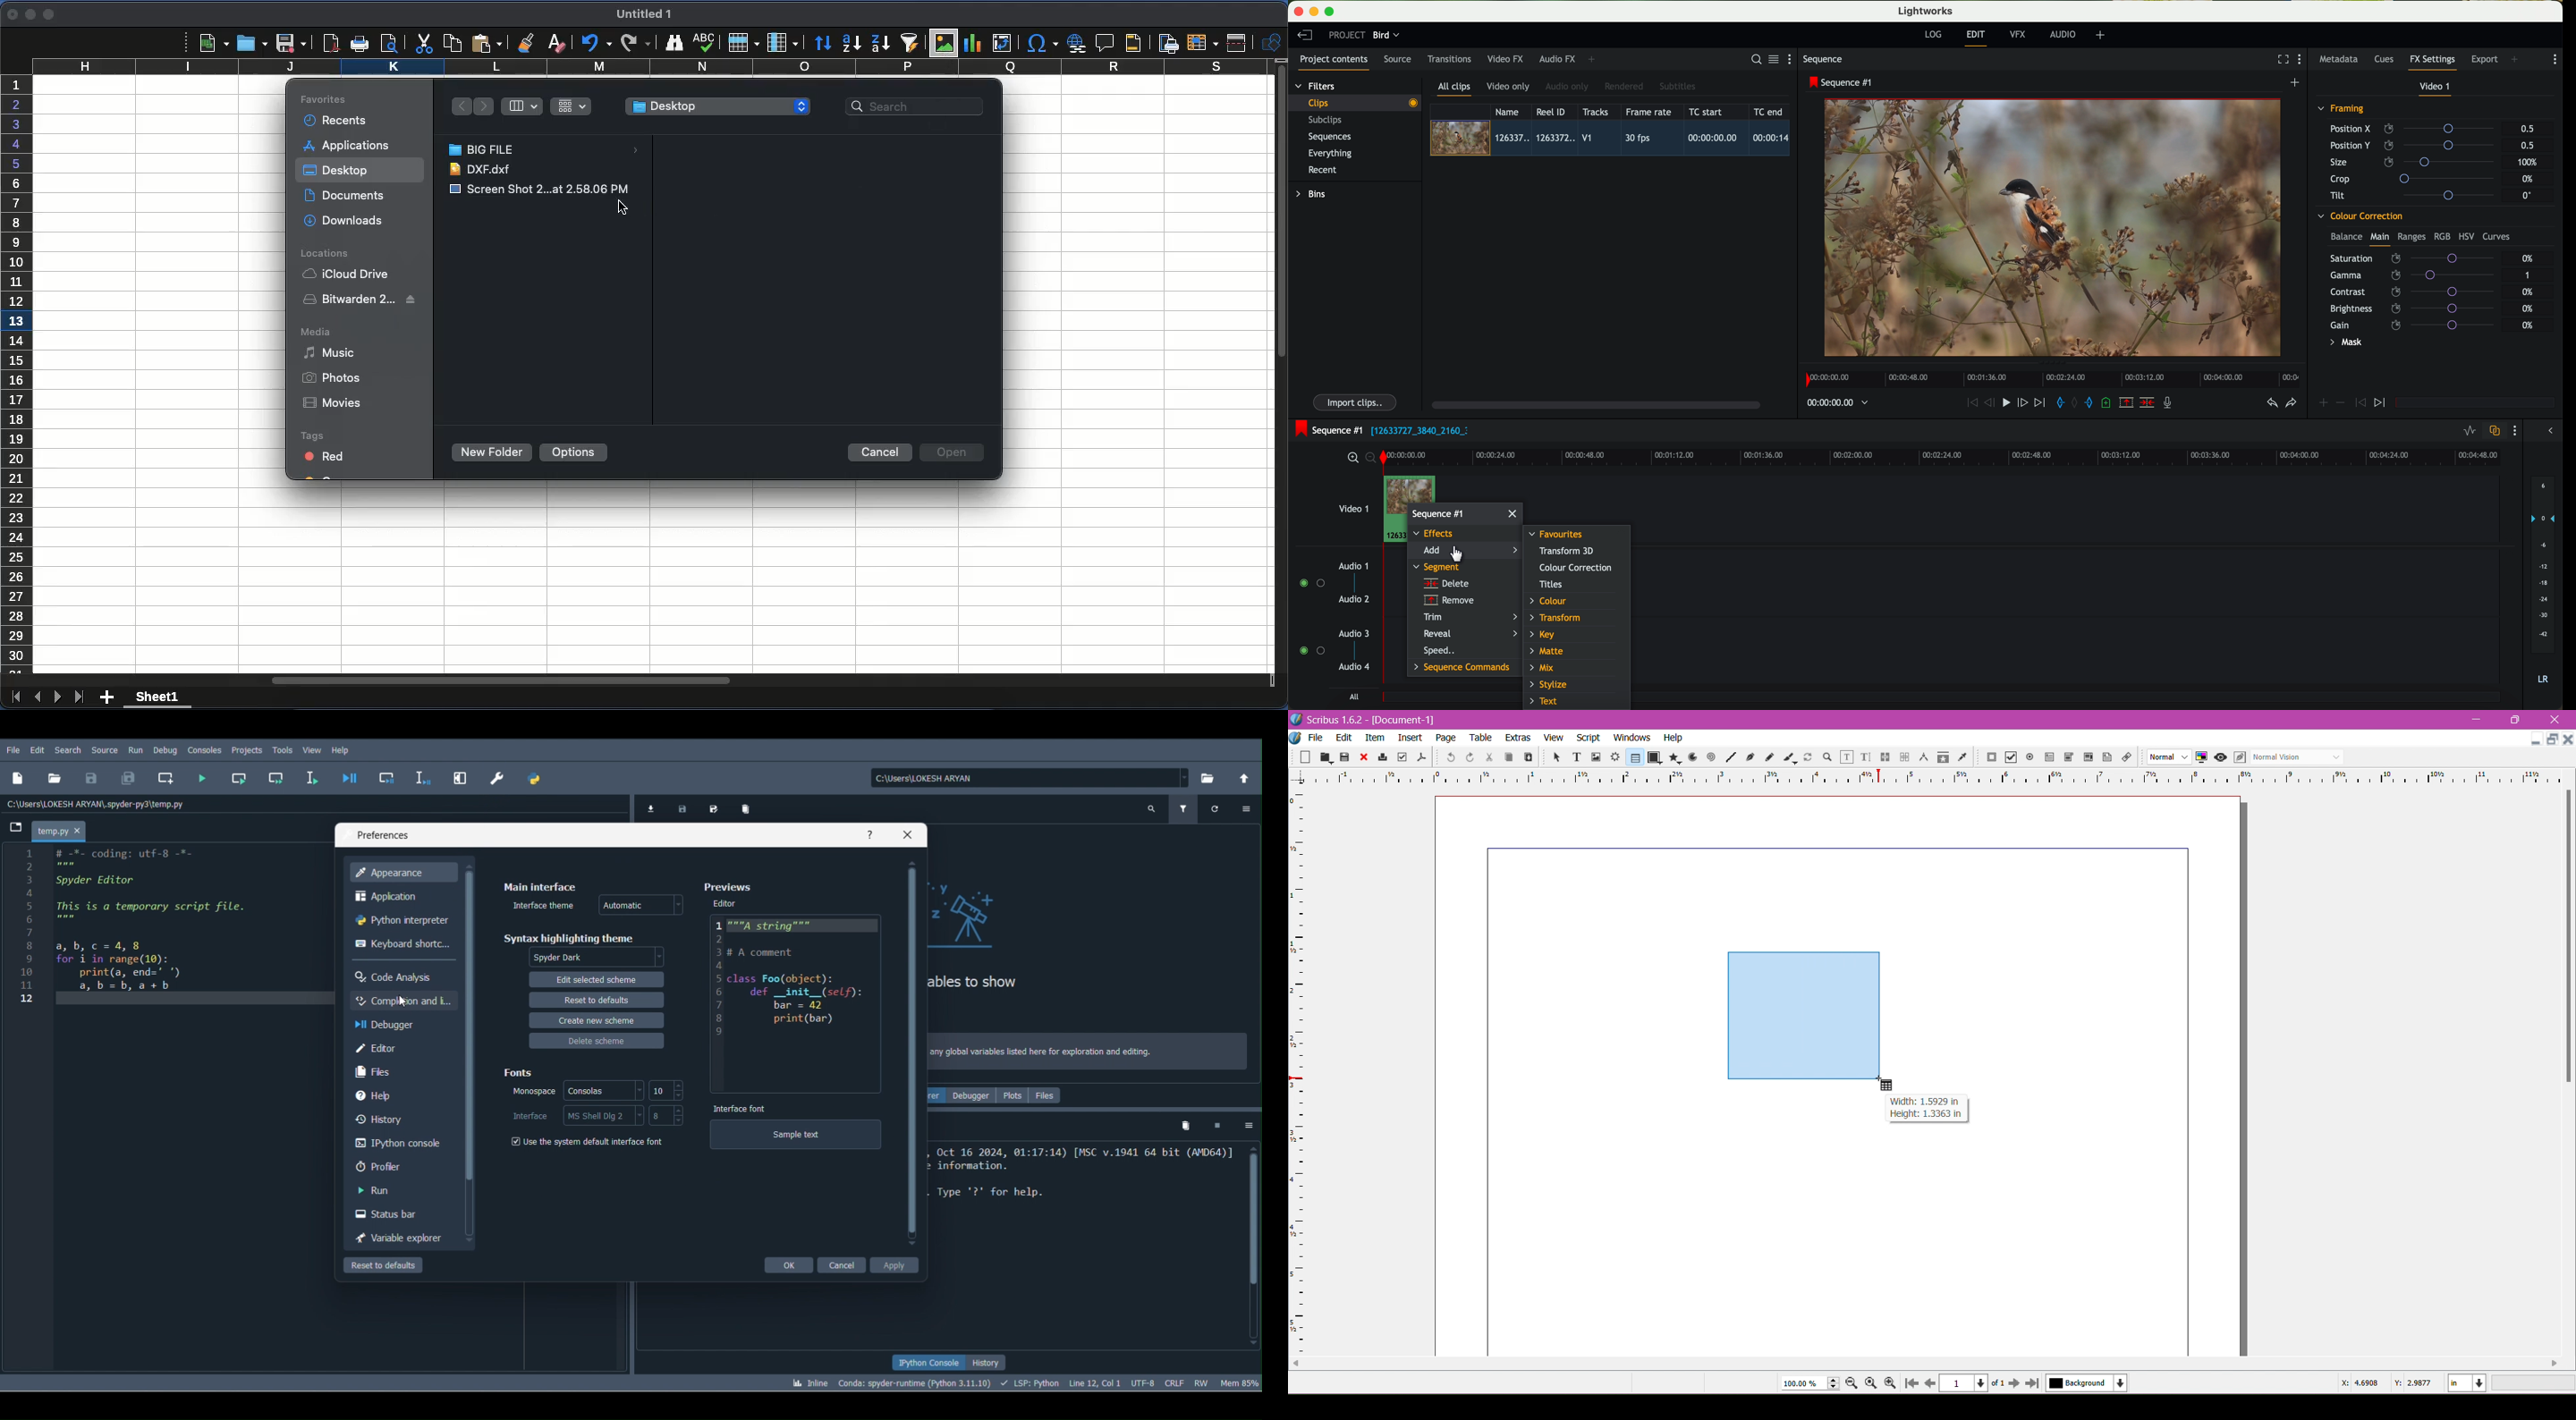 Image resolution: width=2576 pixels, height=1428 pixels. Describe the element at coordinates (312, 749) in the screenshot. I see `View` at that location.